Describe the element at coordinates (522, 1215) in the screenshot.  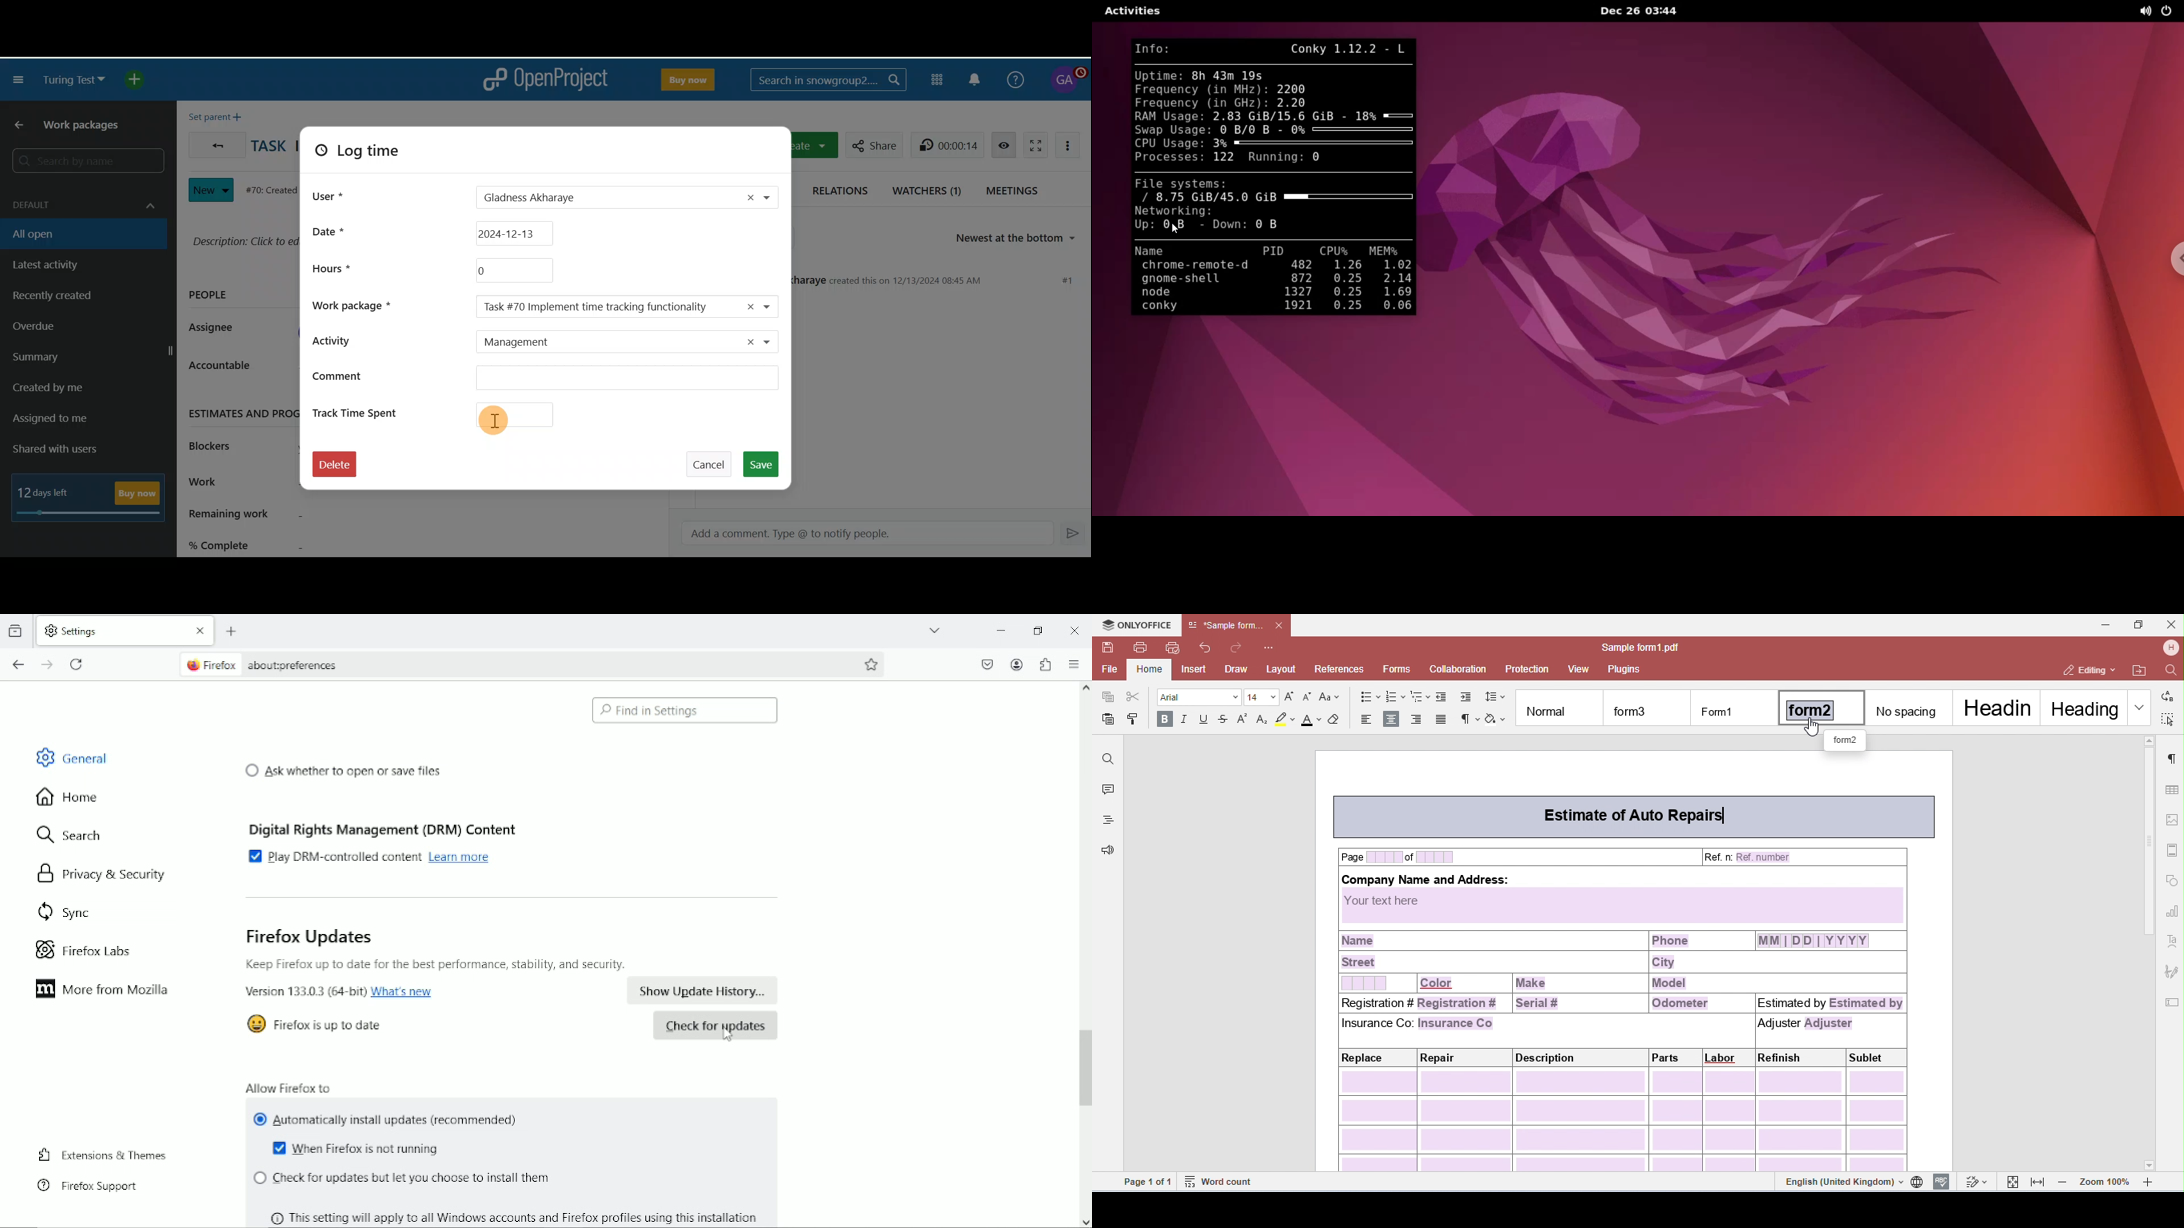
I see `This setting will apply to all windows, accounts and firefox profiles using this installation.` at that location.